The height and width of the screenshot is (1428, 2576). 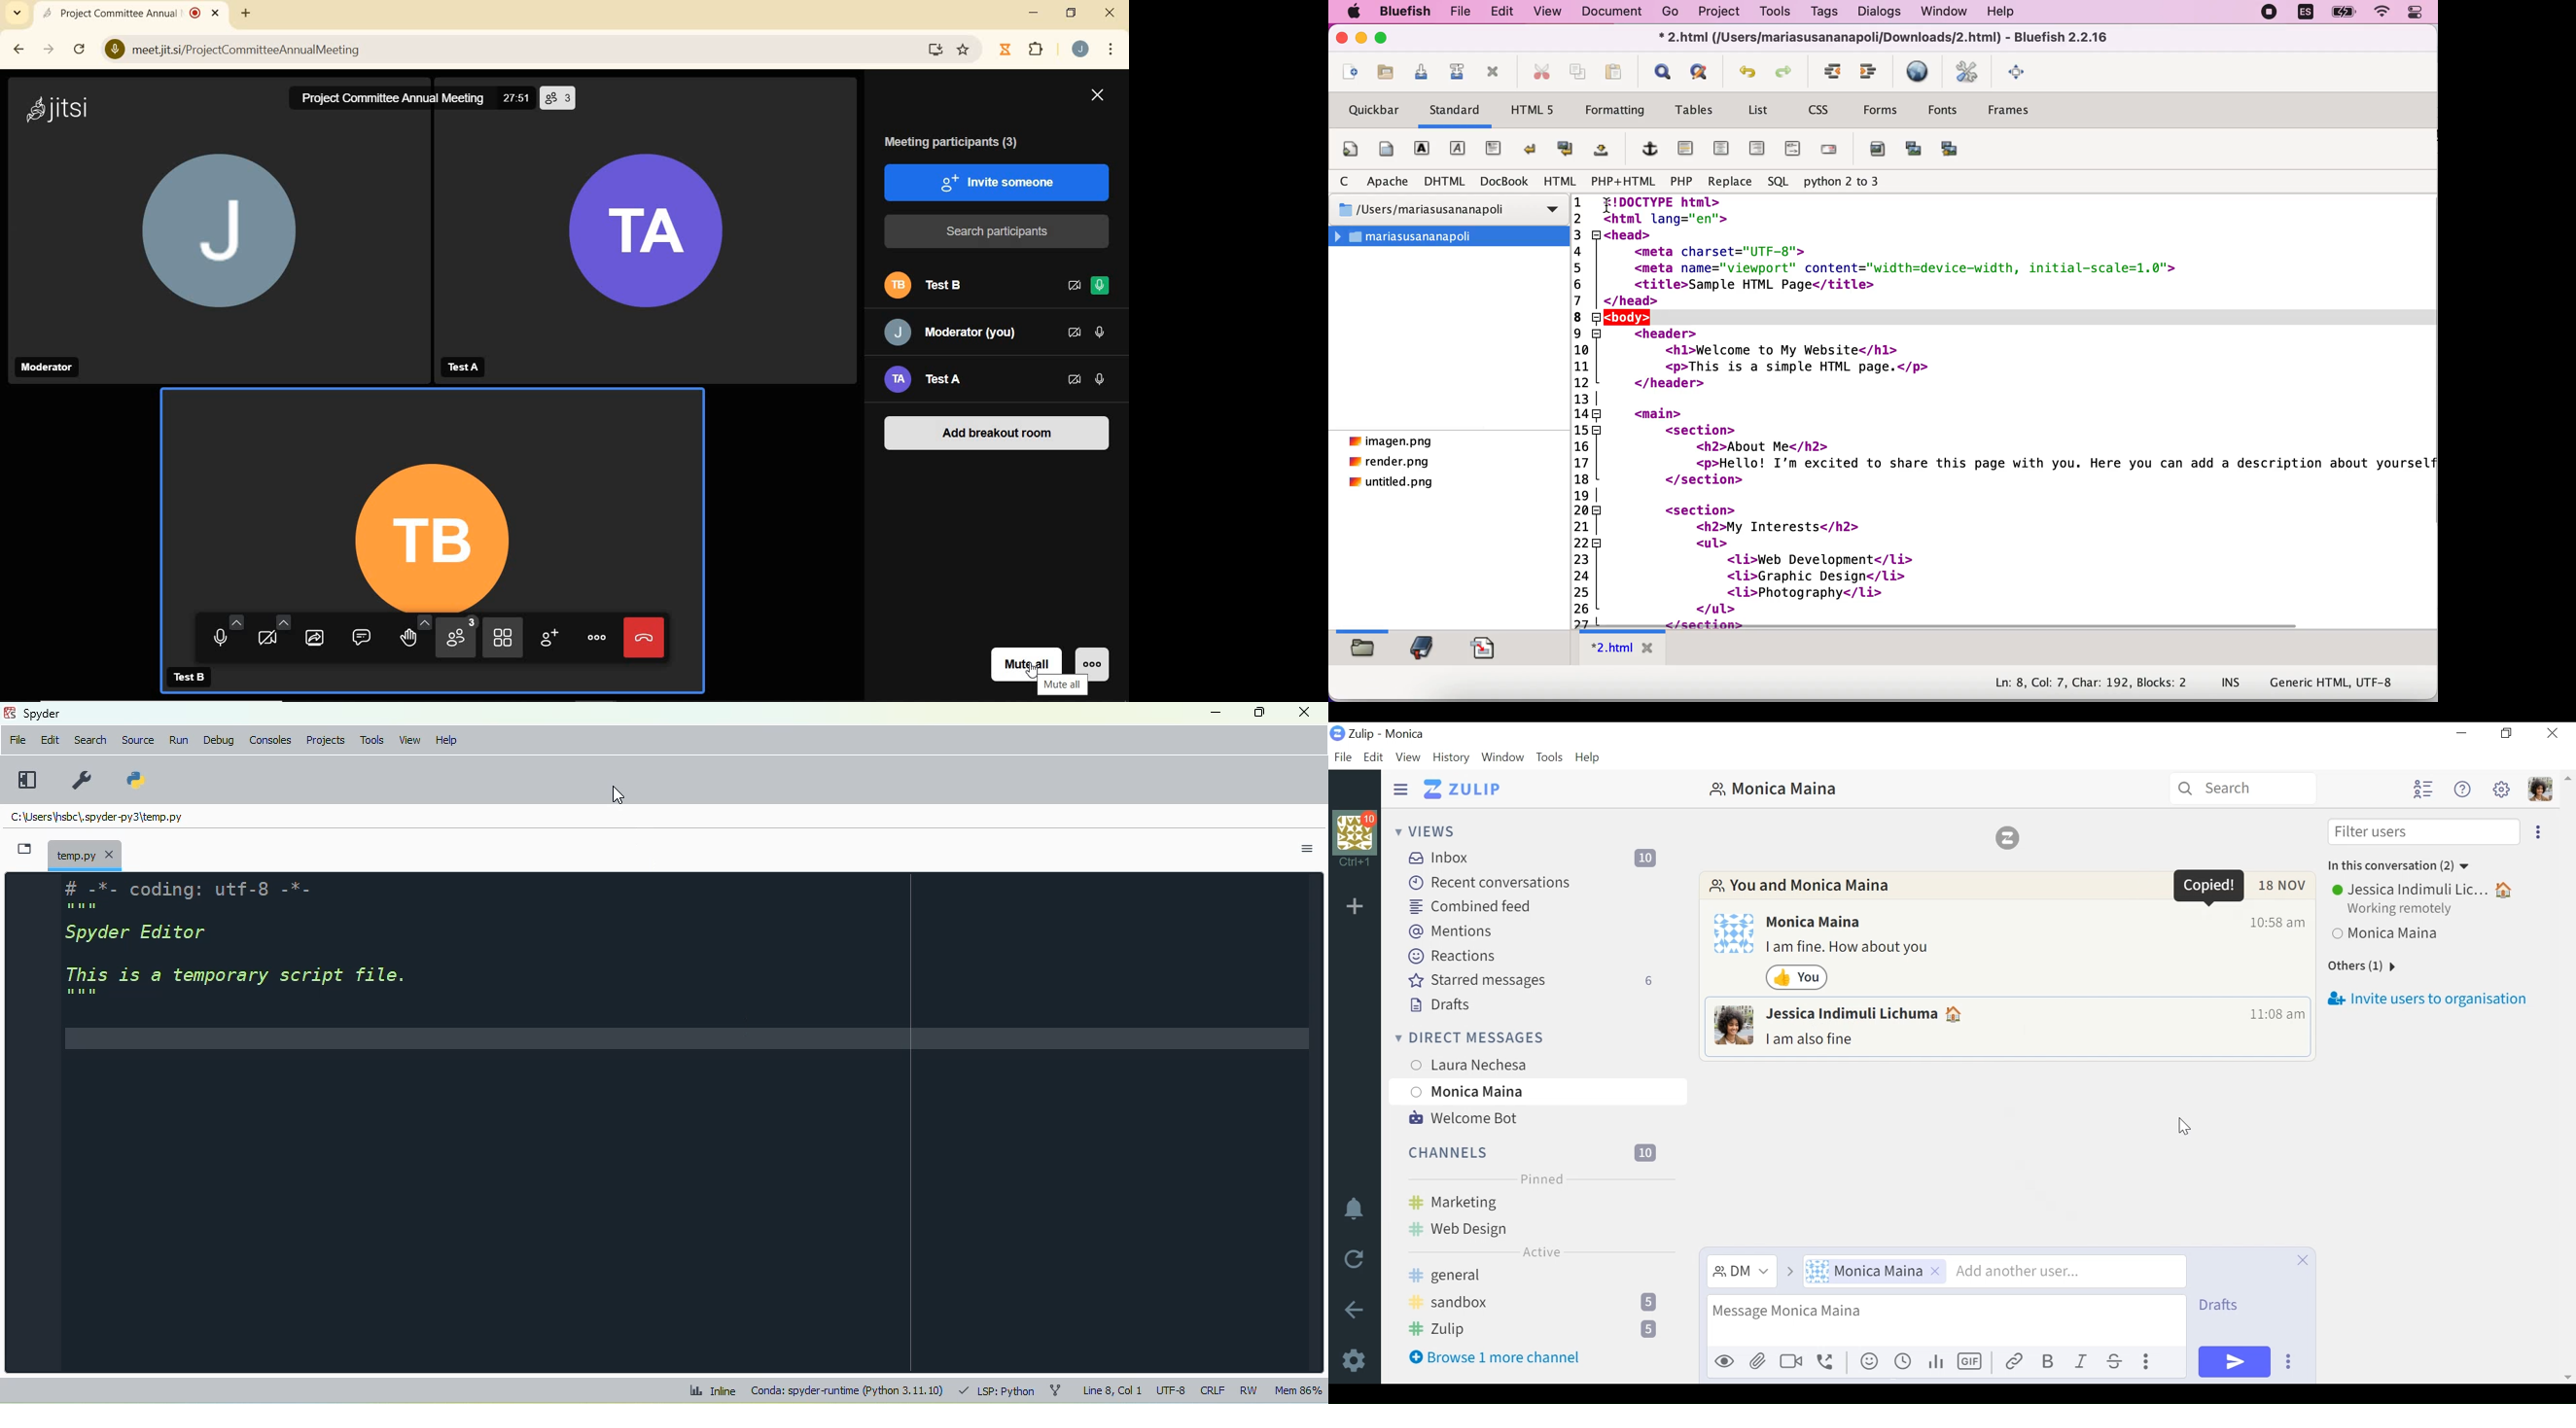 What do you see at coordinates (2415, 13) in the screenshot?
I see `Control centre` at bounding box center [2415, 13].